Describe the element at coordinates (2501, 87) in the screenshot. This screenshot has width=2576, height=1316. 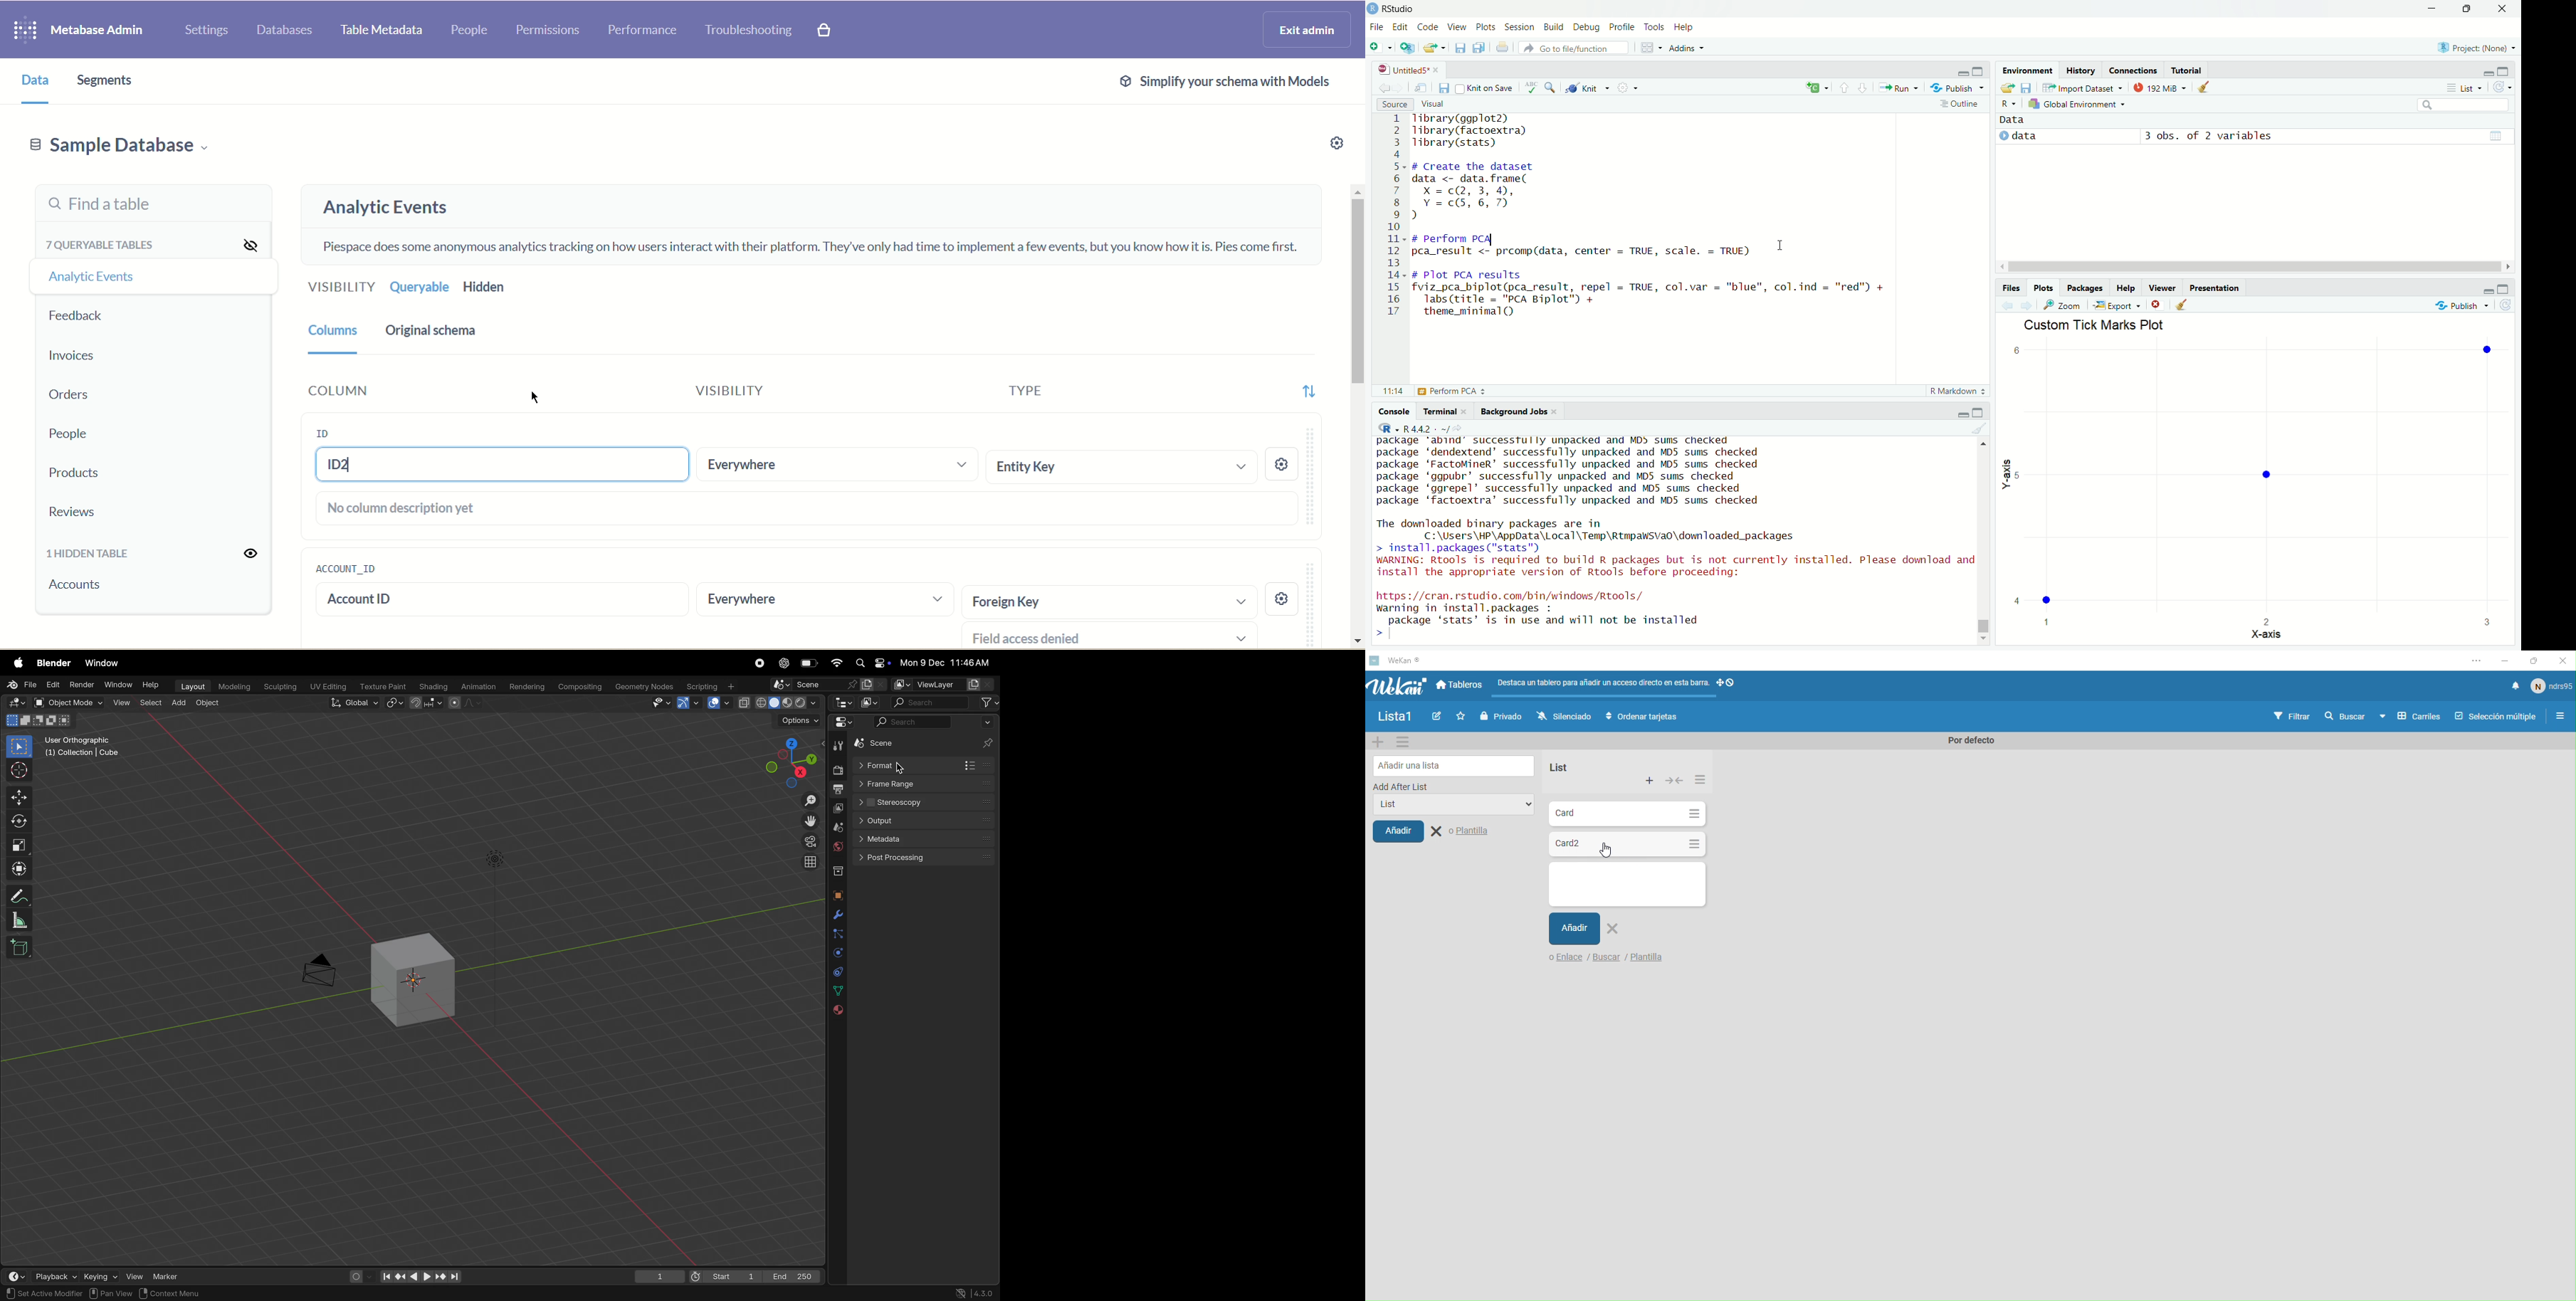
I see `refresh` at that location.